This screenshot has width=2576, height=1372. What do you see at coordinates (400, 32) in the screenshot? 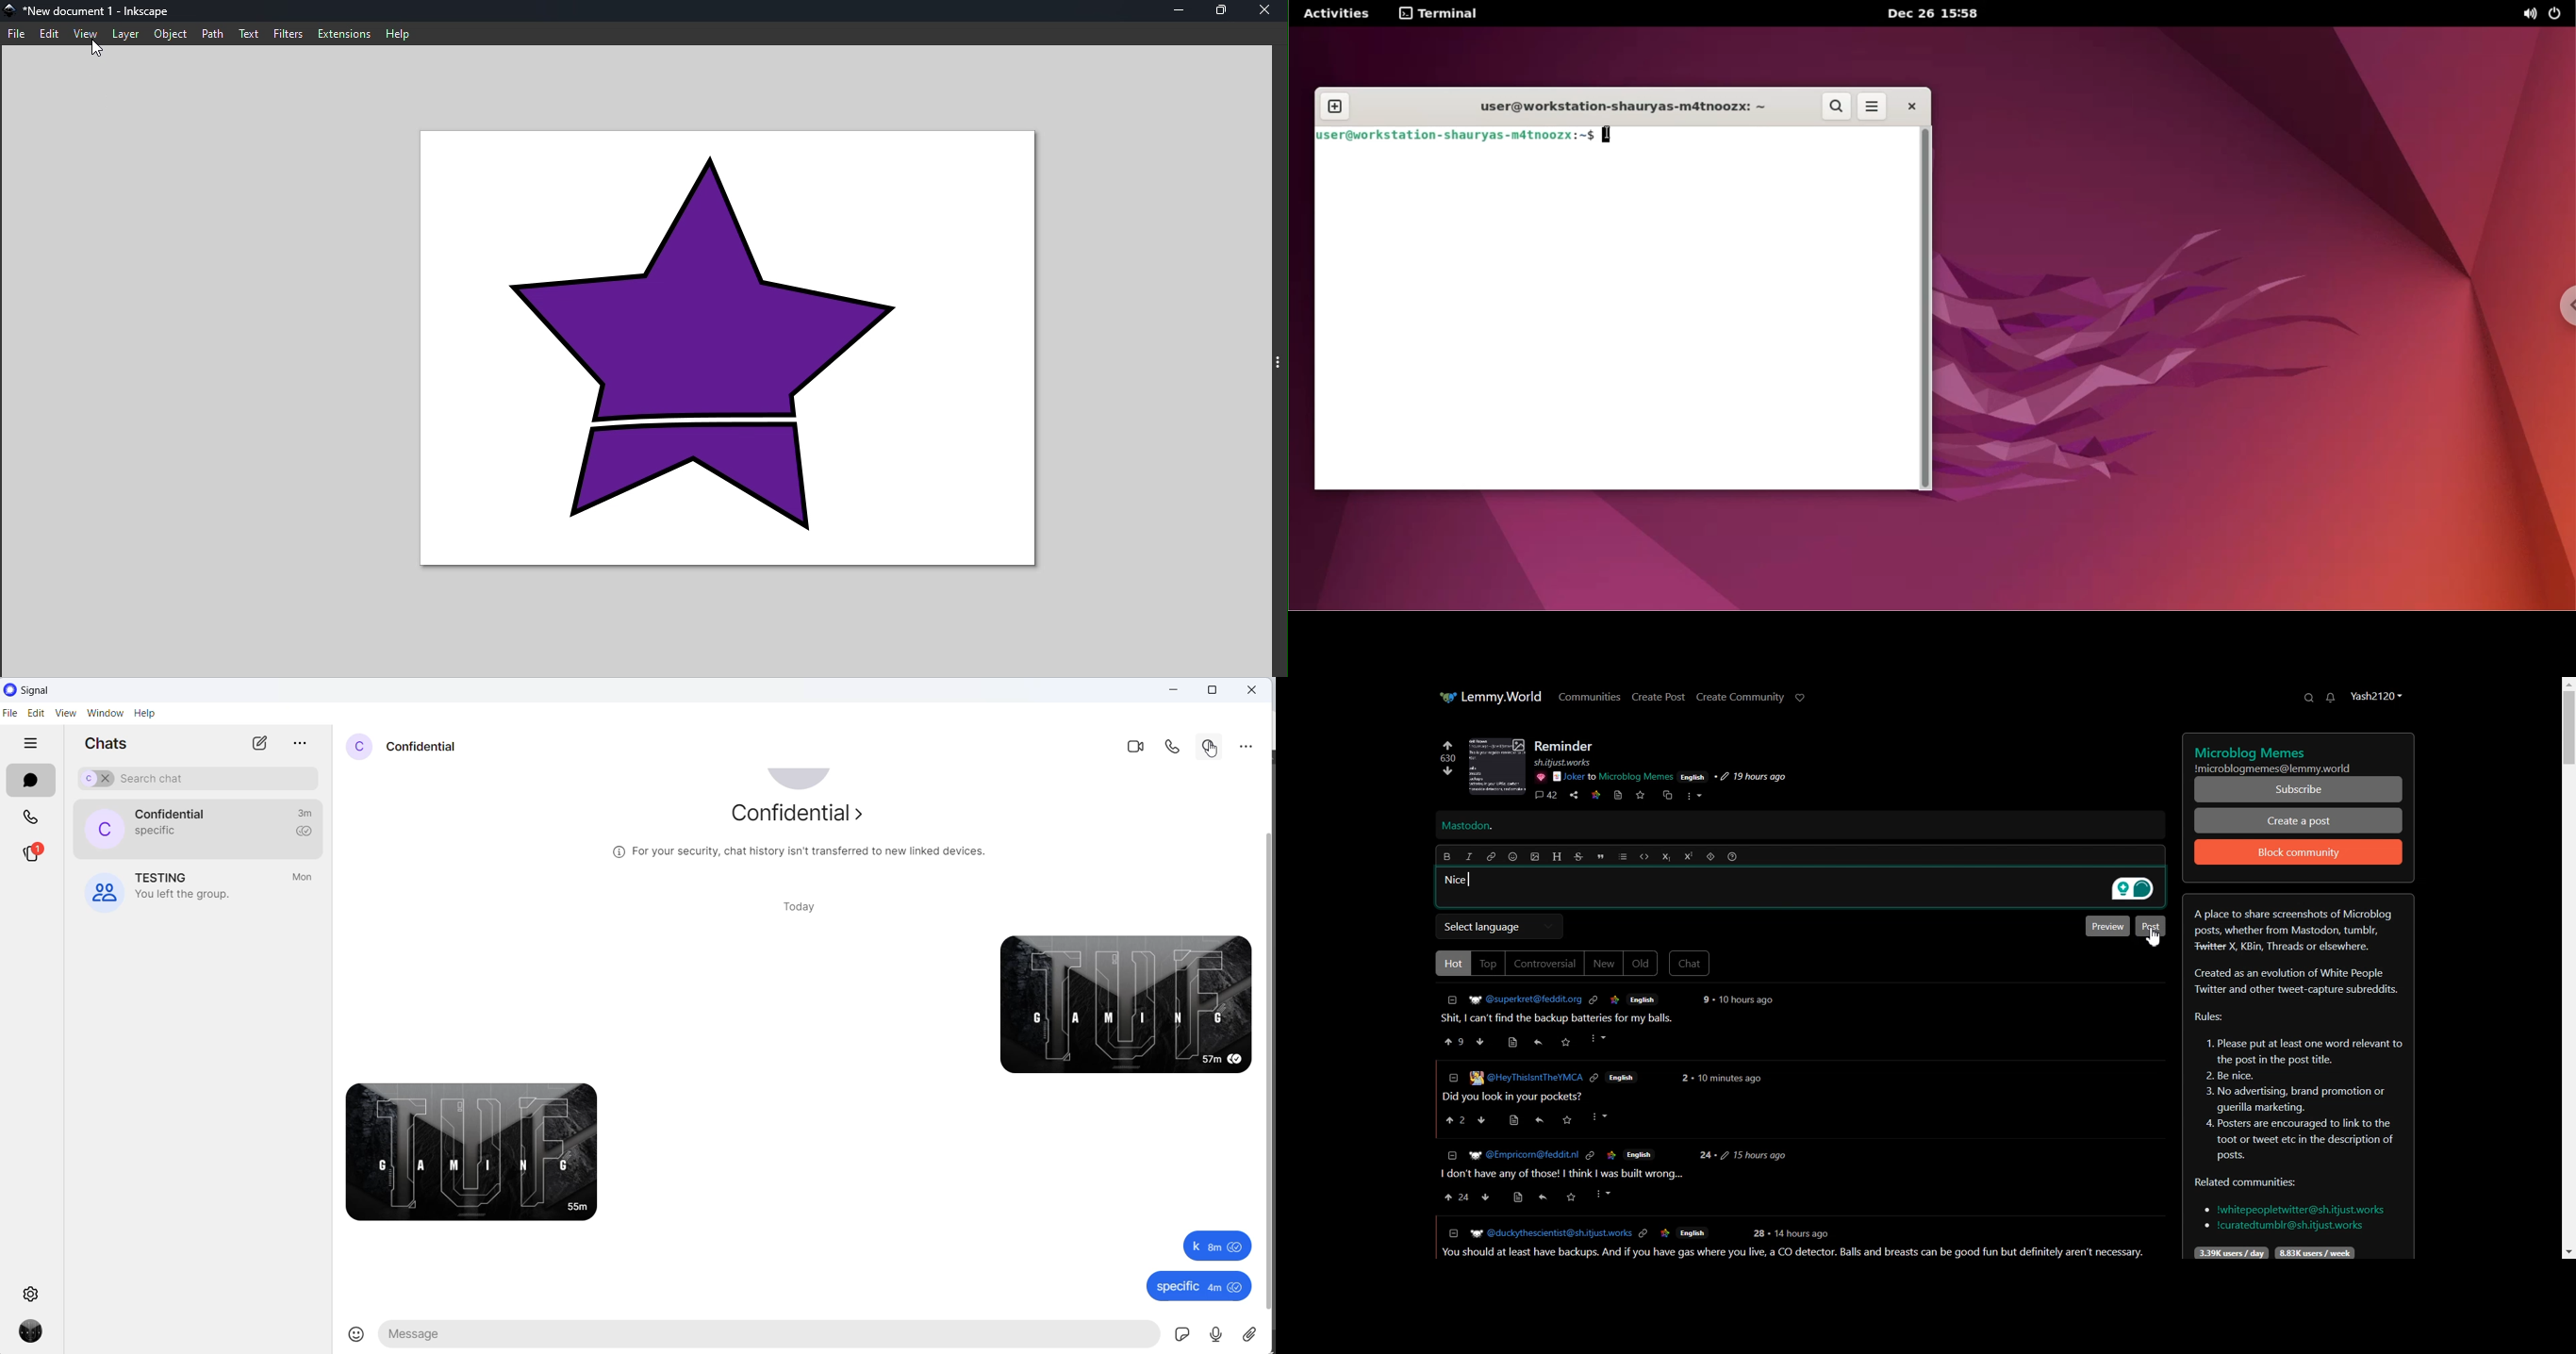
I see `Help` at bounding box center [400, 32].